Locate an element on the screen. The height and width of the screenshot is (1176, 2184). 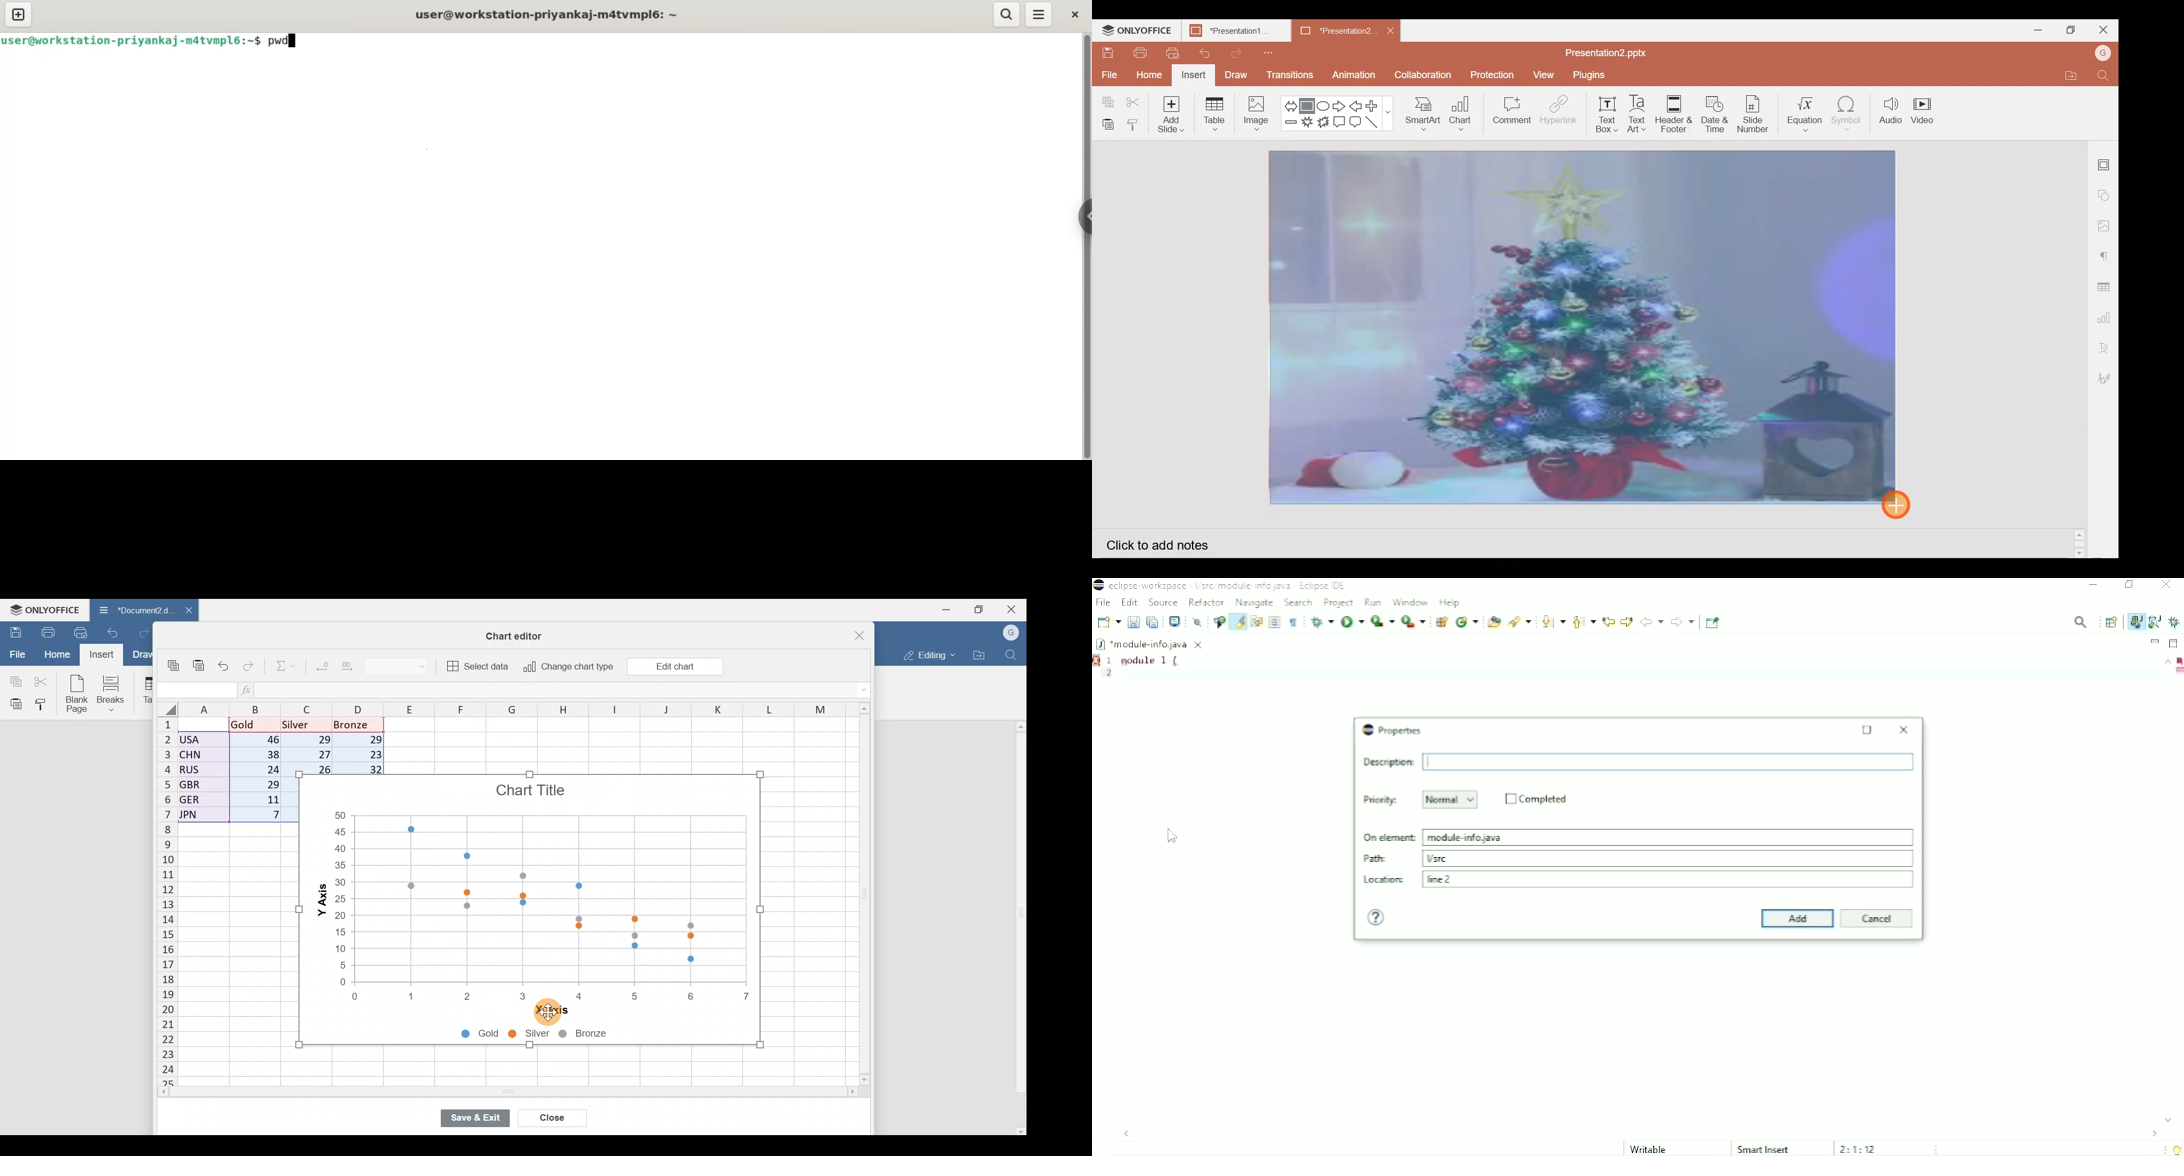
Header & footer is located at coordinates (1674, 116).